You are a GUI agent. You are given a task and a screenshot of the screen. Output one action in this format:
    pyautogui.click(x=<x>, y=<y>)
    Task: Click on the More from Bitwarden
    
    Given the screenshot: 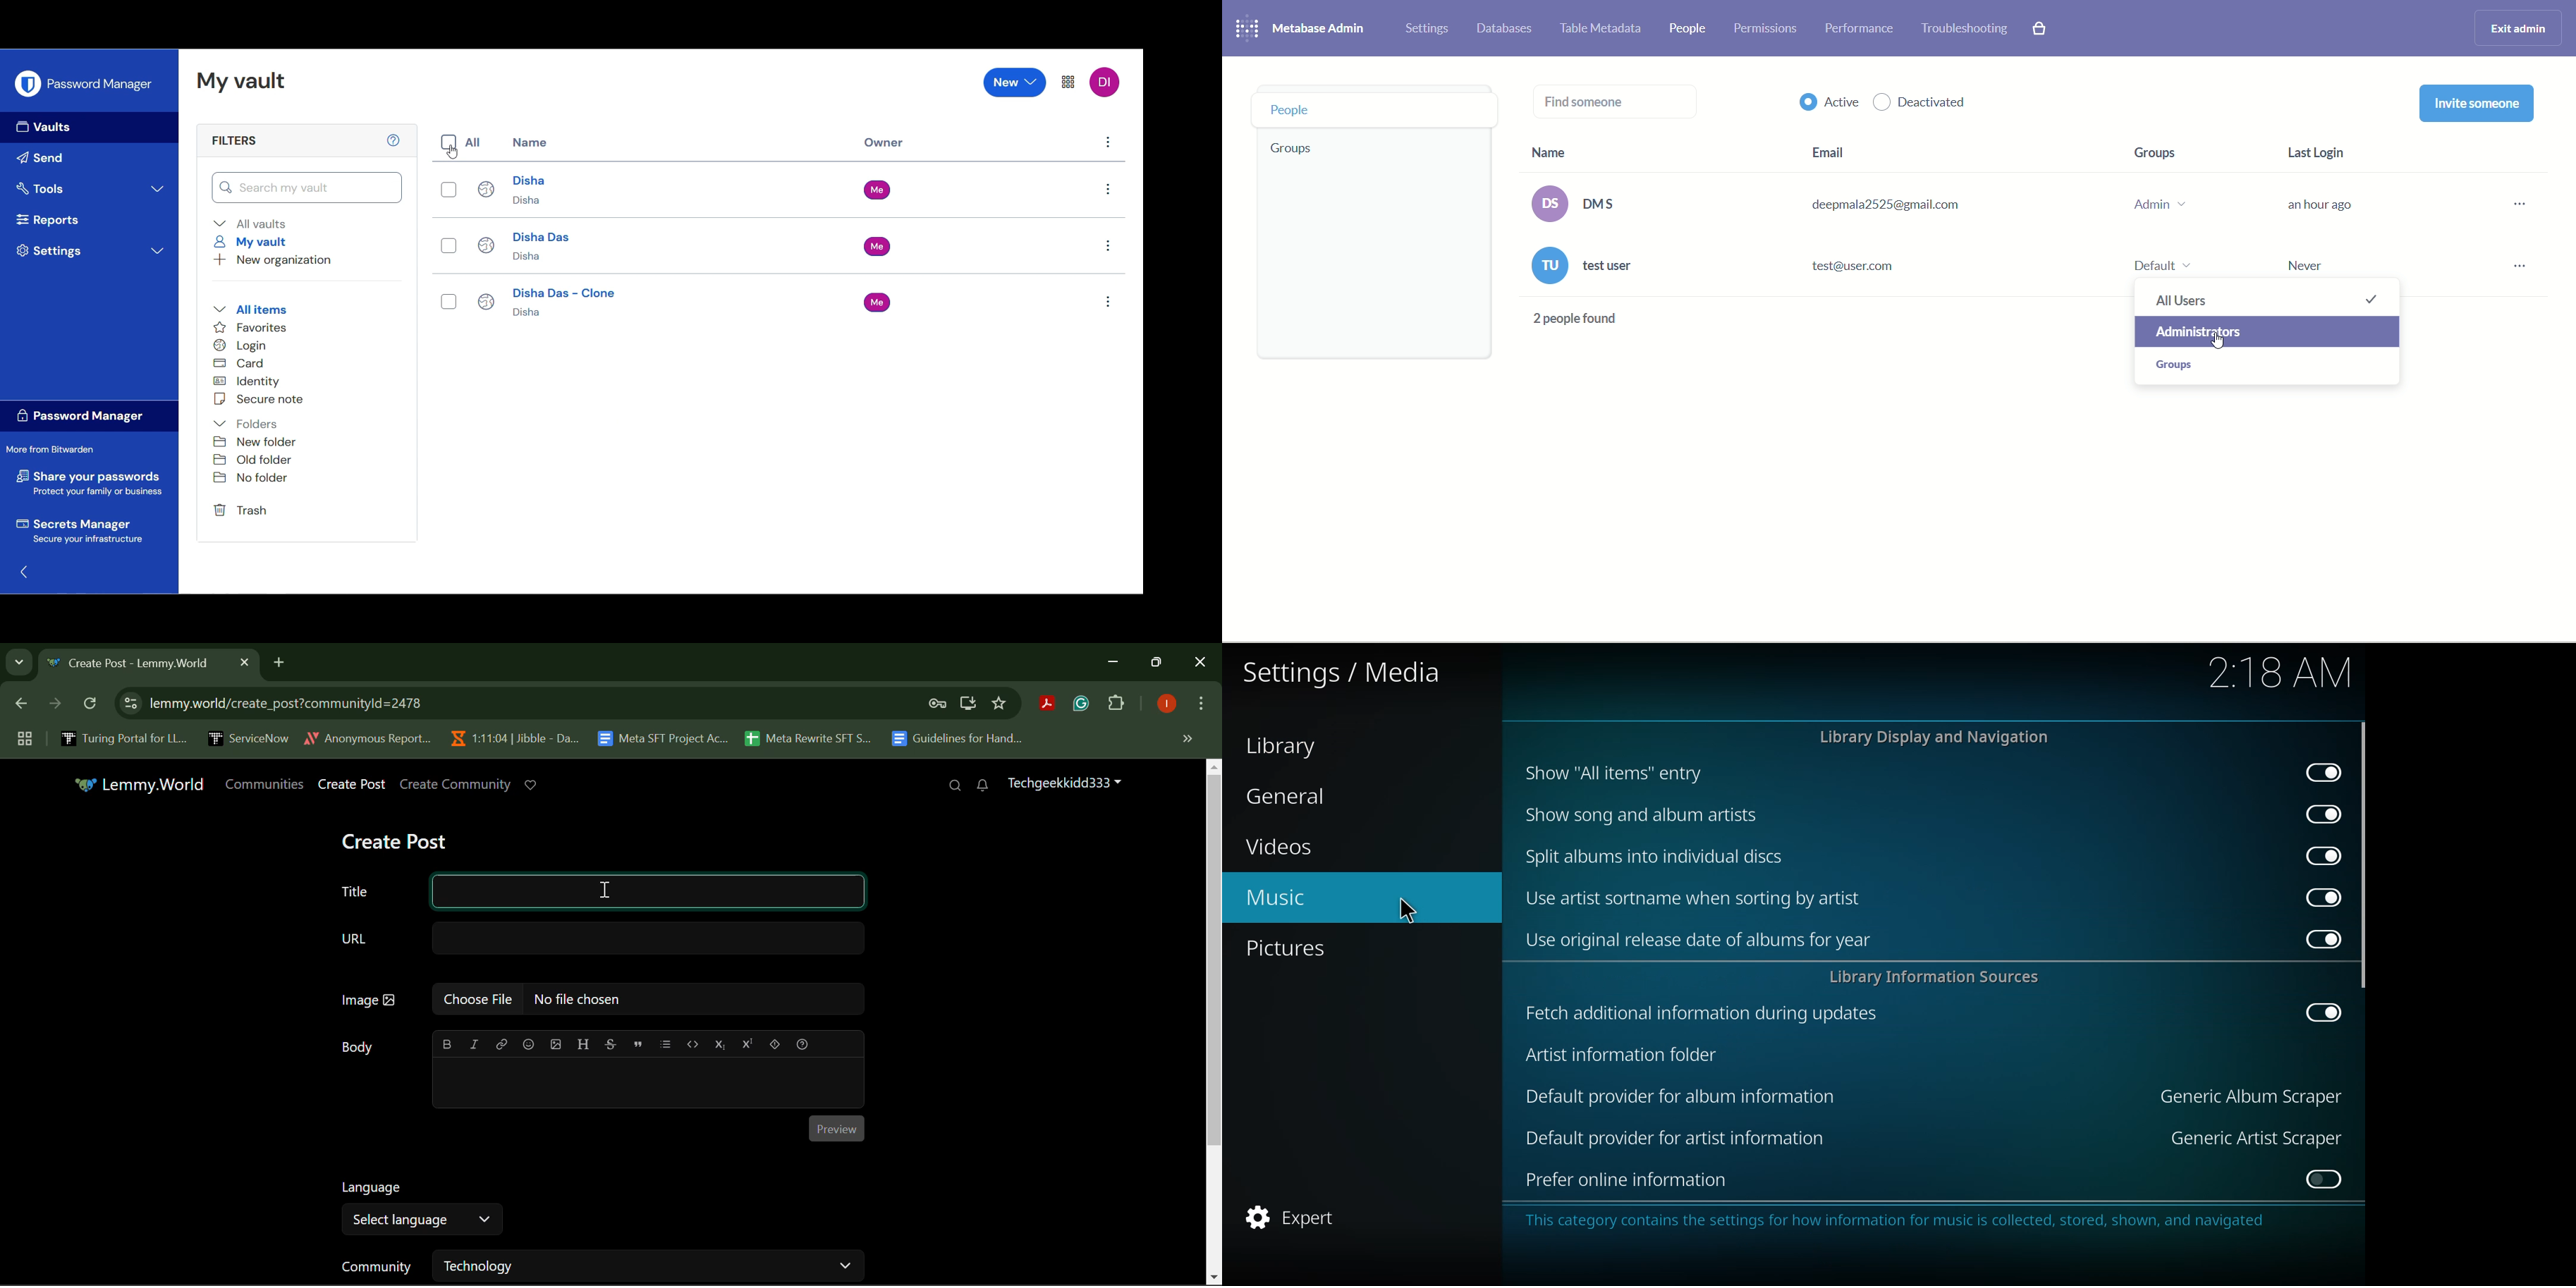 What is the action you would take?
    pyautogui.click(x=54, y=450)
    